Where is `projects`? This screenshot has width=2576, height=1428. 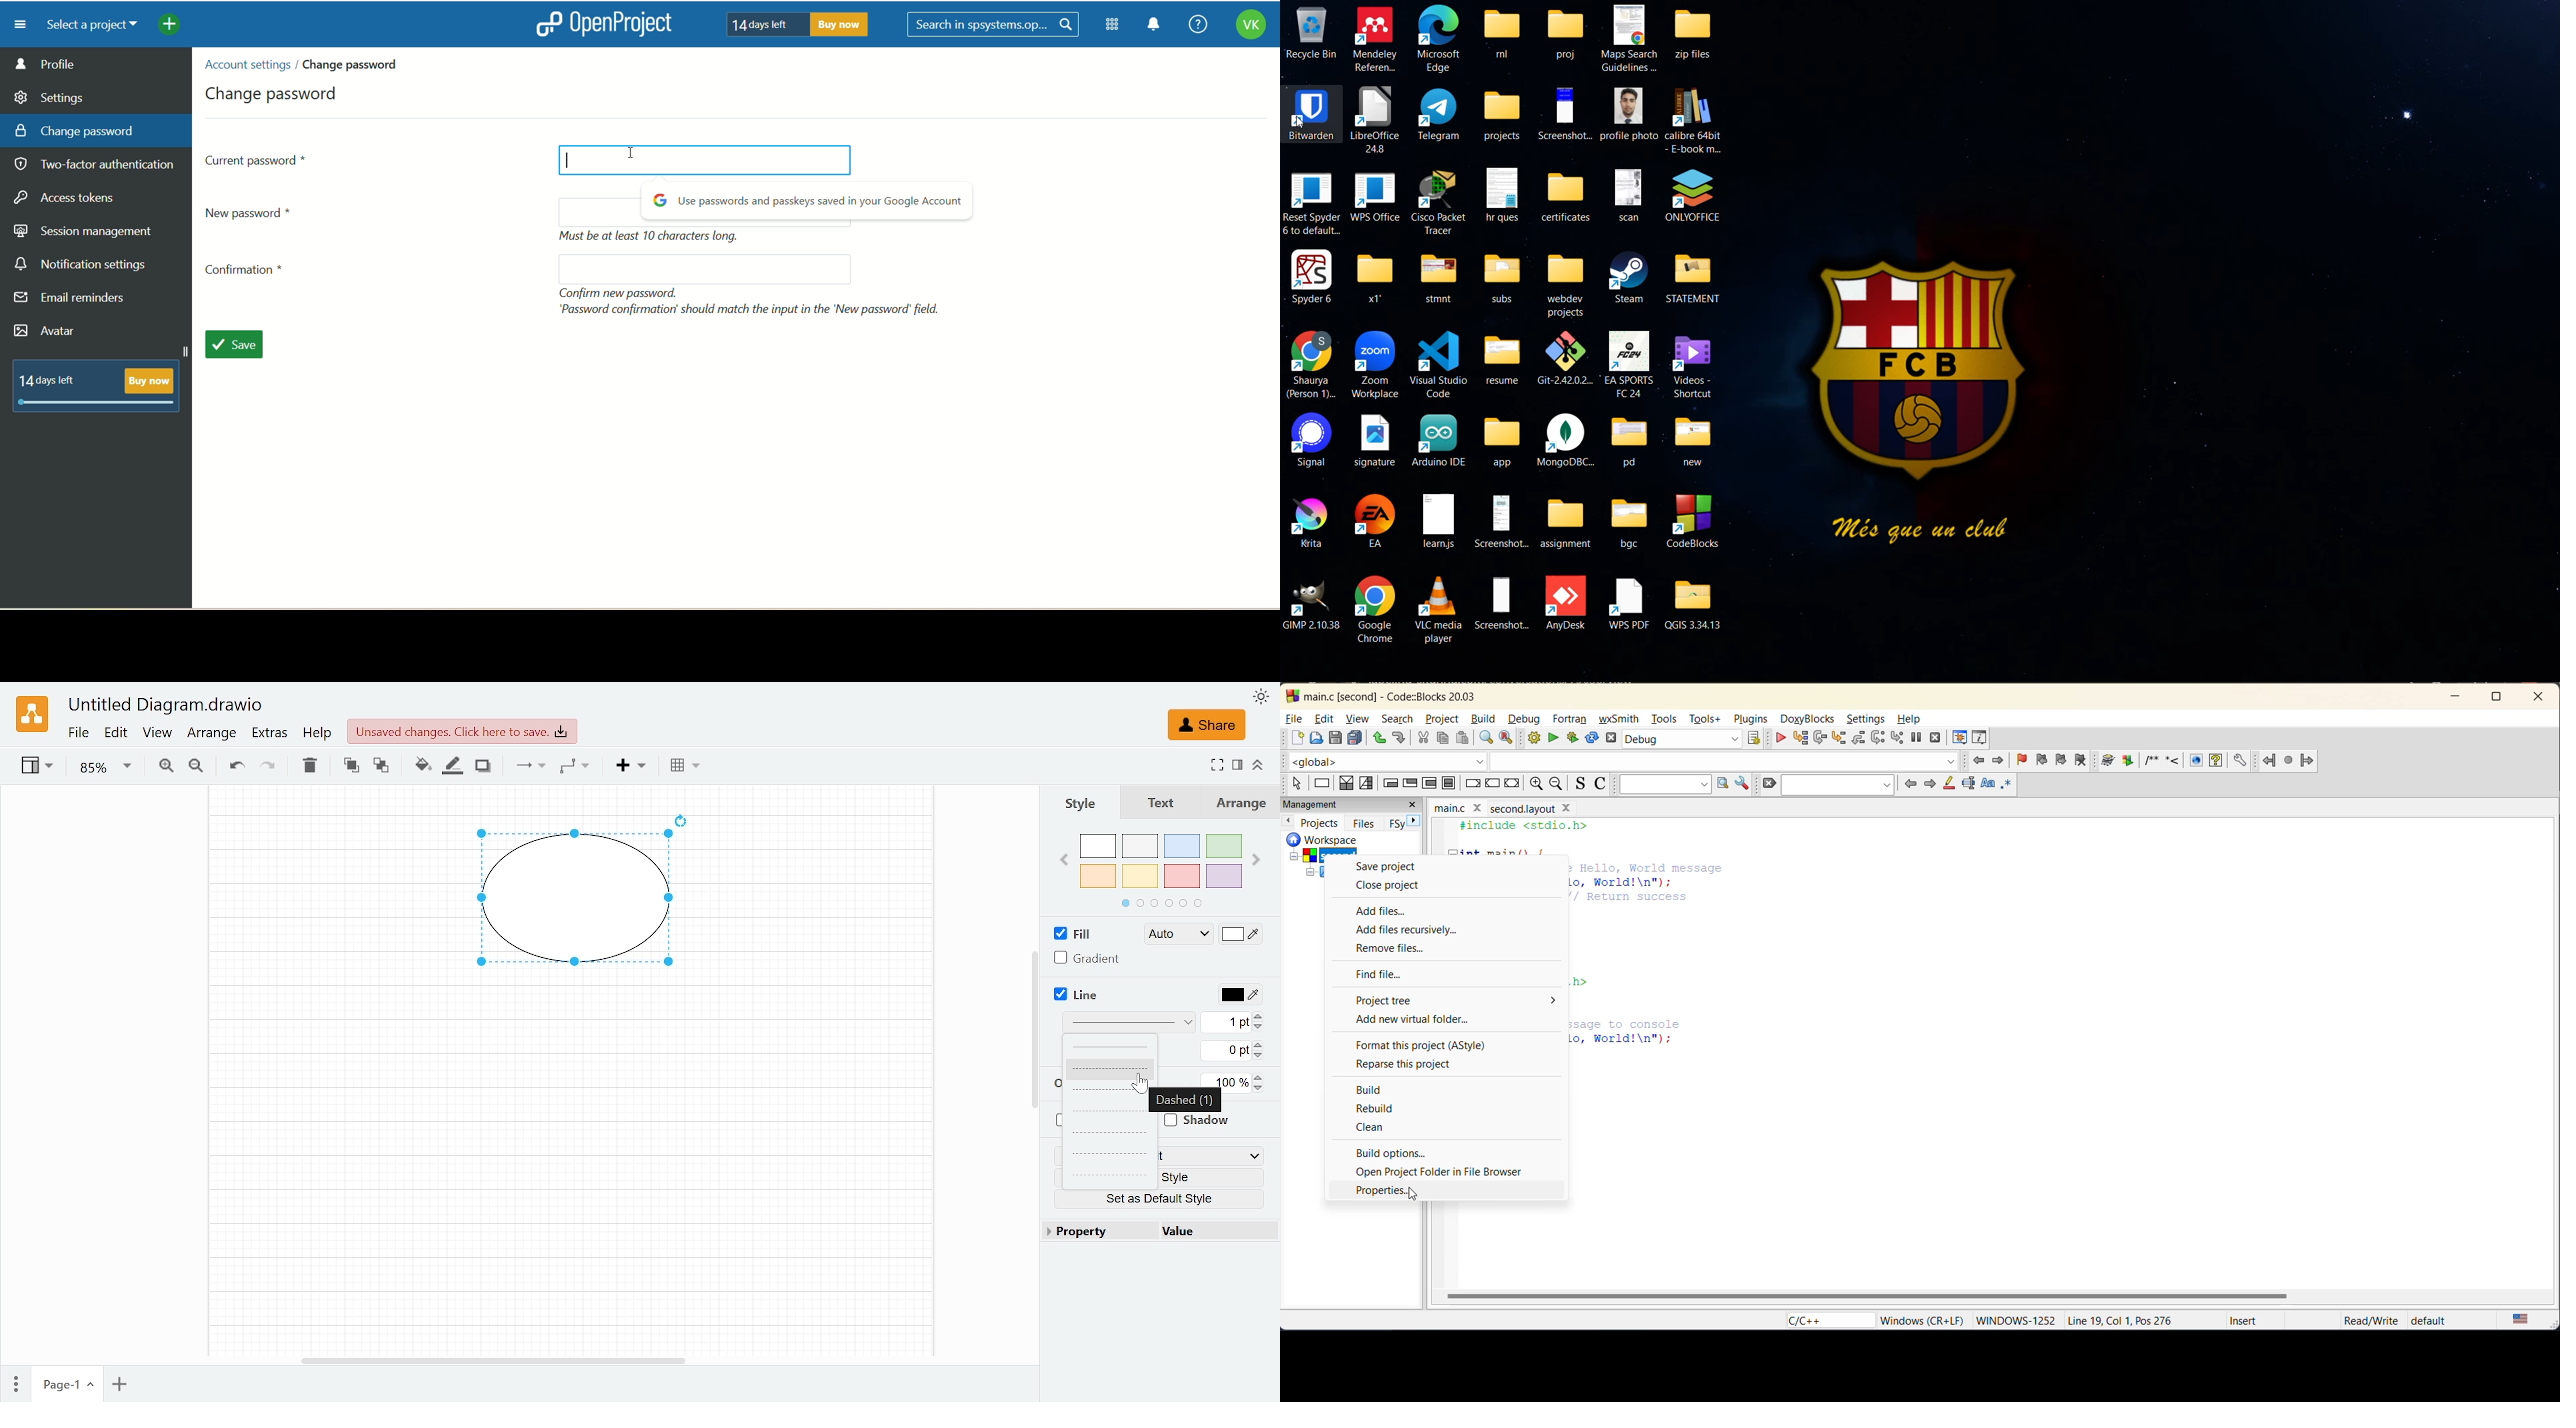 projects is located at coordinates (1318, 822).